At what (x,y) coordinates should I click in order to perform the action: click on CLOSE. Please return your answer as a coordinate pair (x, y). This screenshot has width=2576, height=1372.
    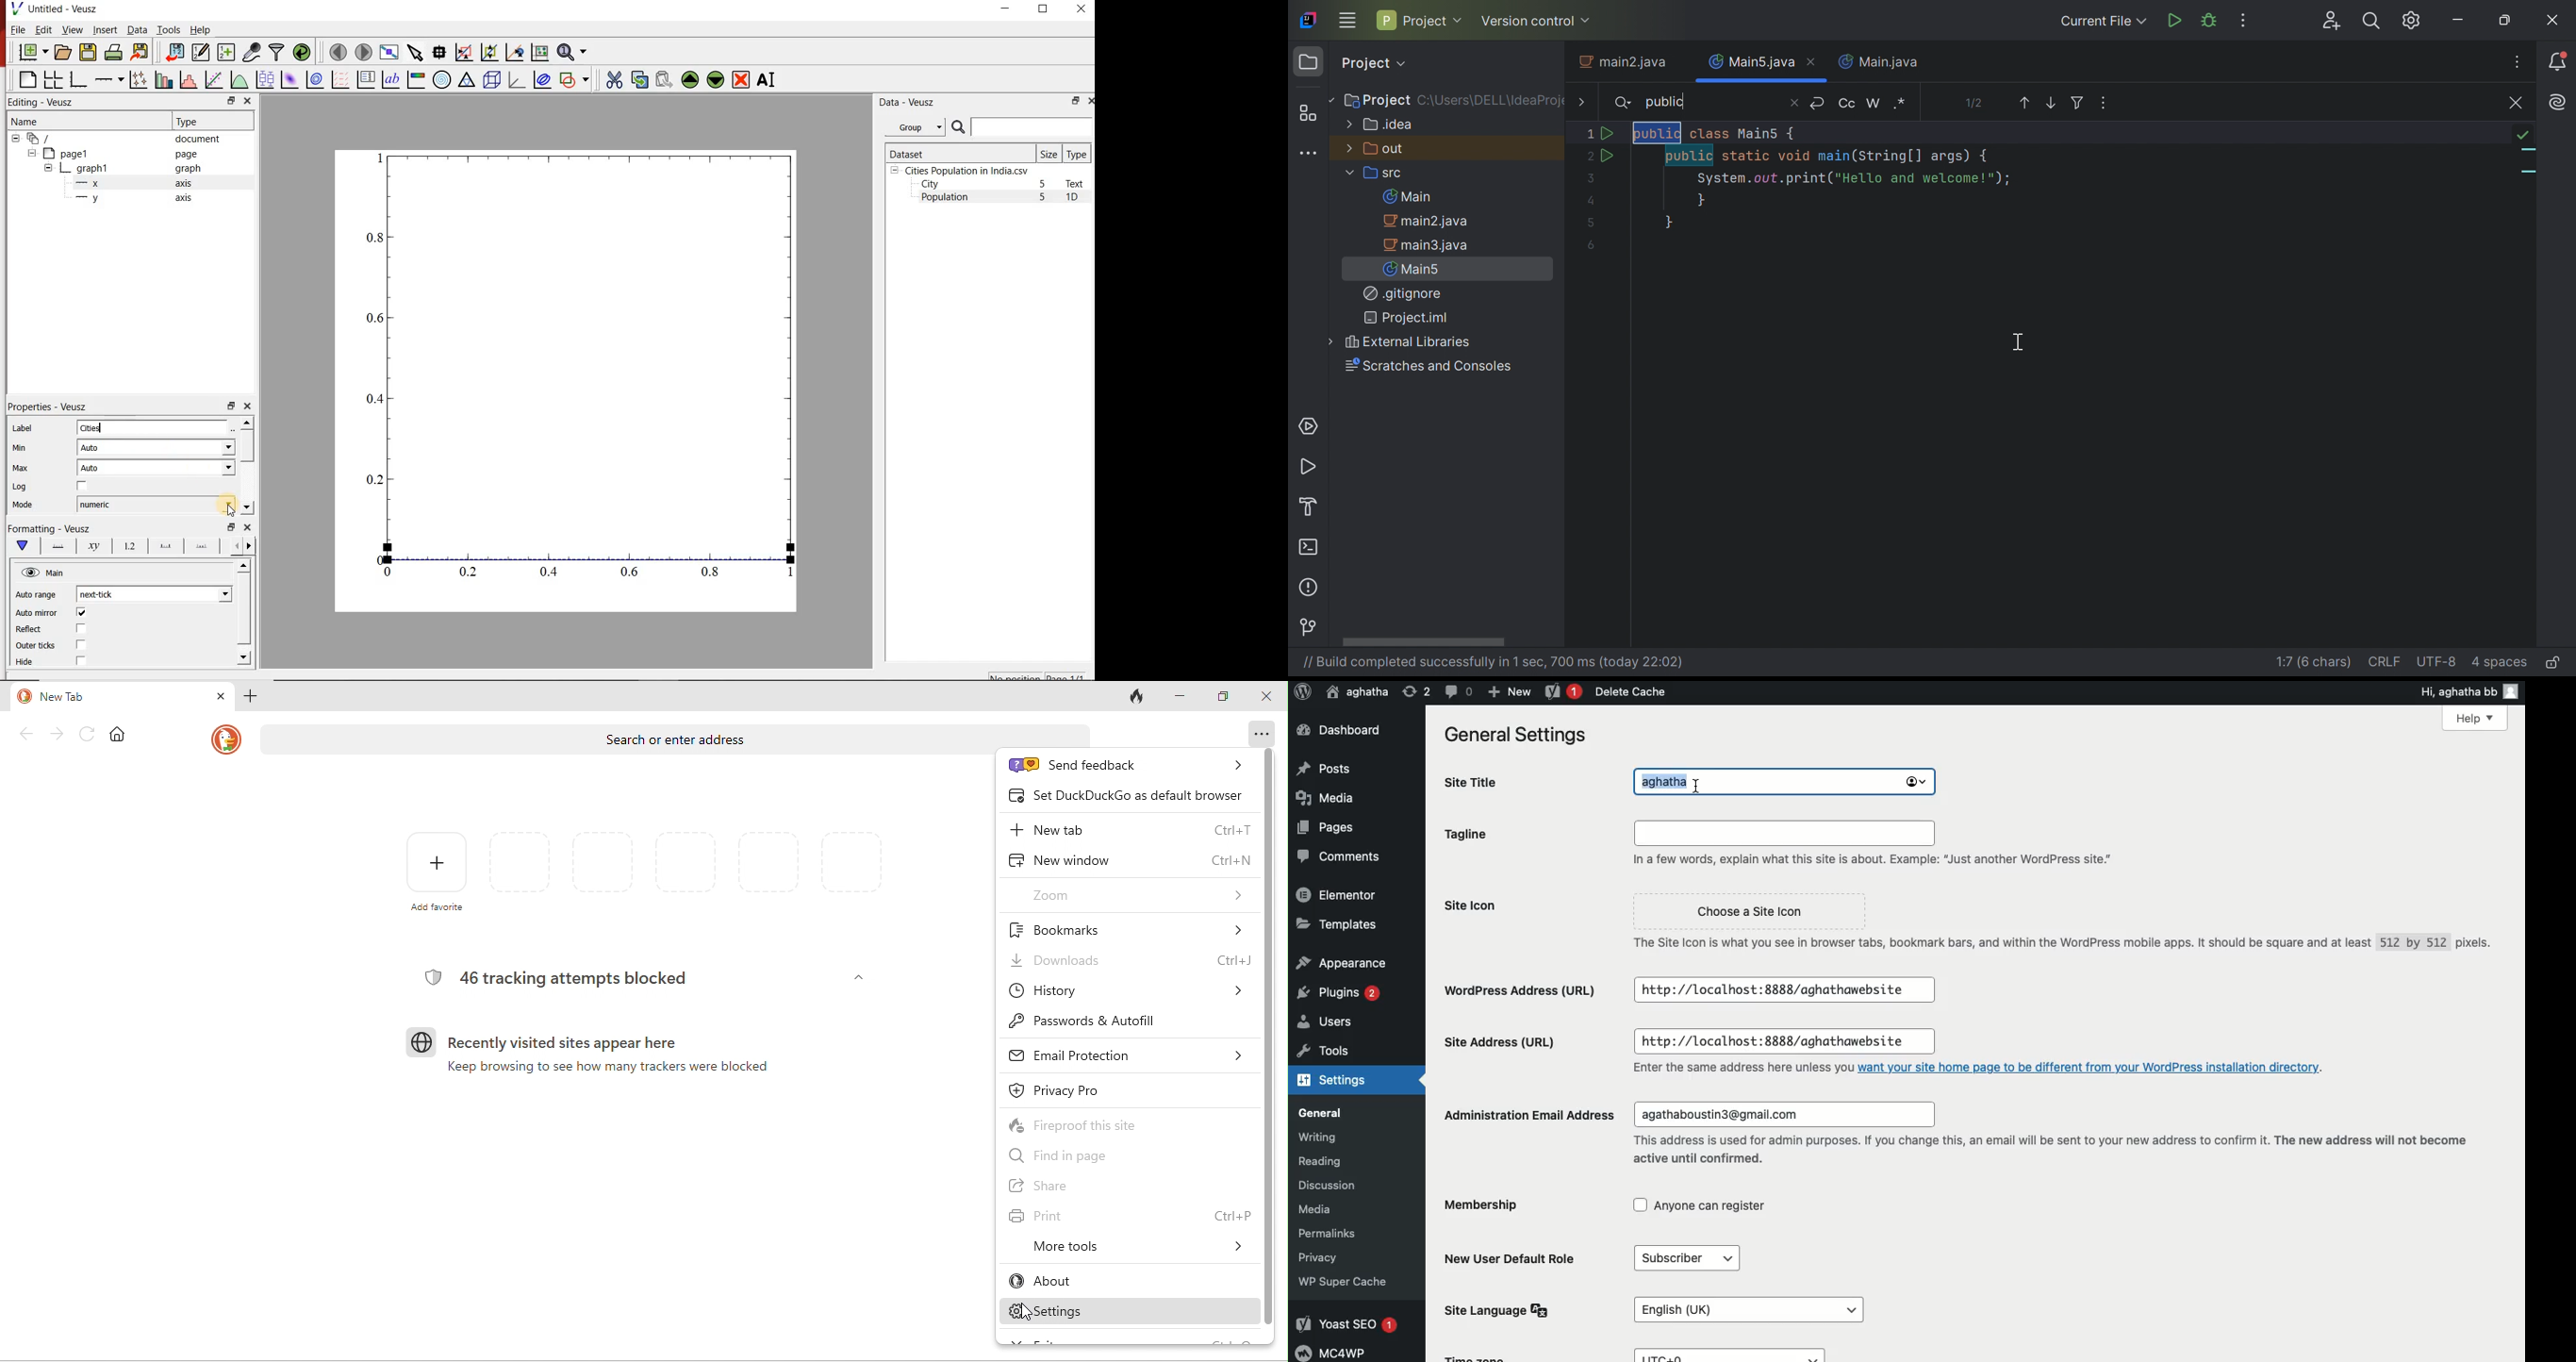
    Looking at the image, I should click on (1080, 10).